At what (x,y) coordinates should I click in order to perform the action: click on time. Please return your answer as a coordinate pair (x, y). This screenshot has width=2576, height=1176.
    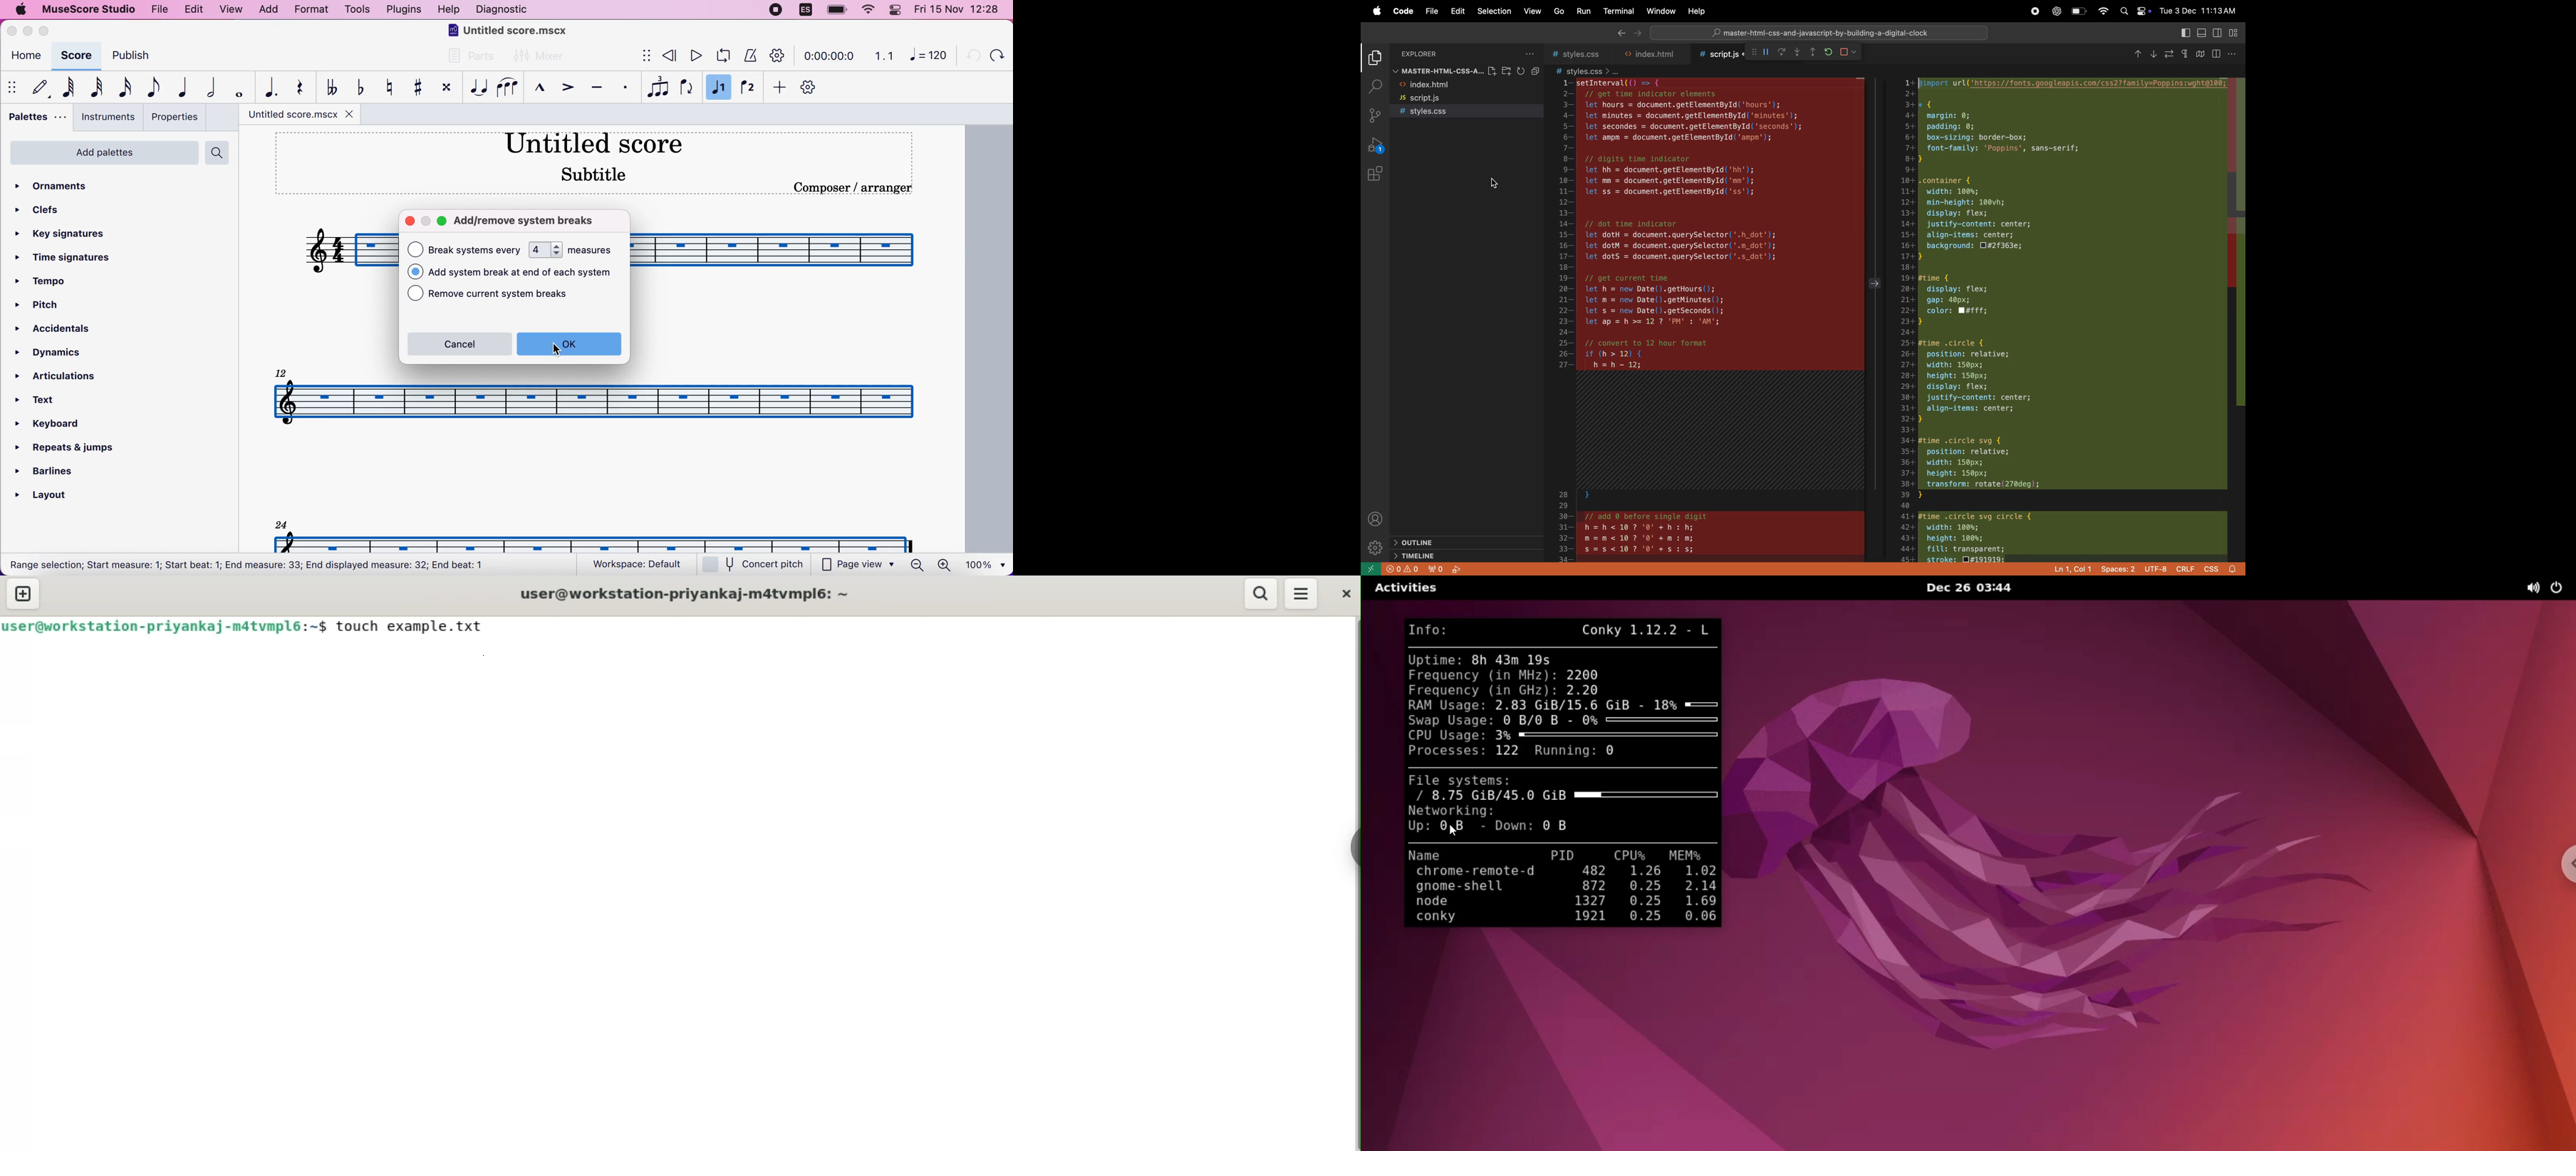
    Looking at the image, I should click on (828, 57).